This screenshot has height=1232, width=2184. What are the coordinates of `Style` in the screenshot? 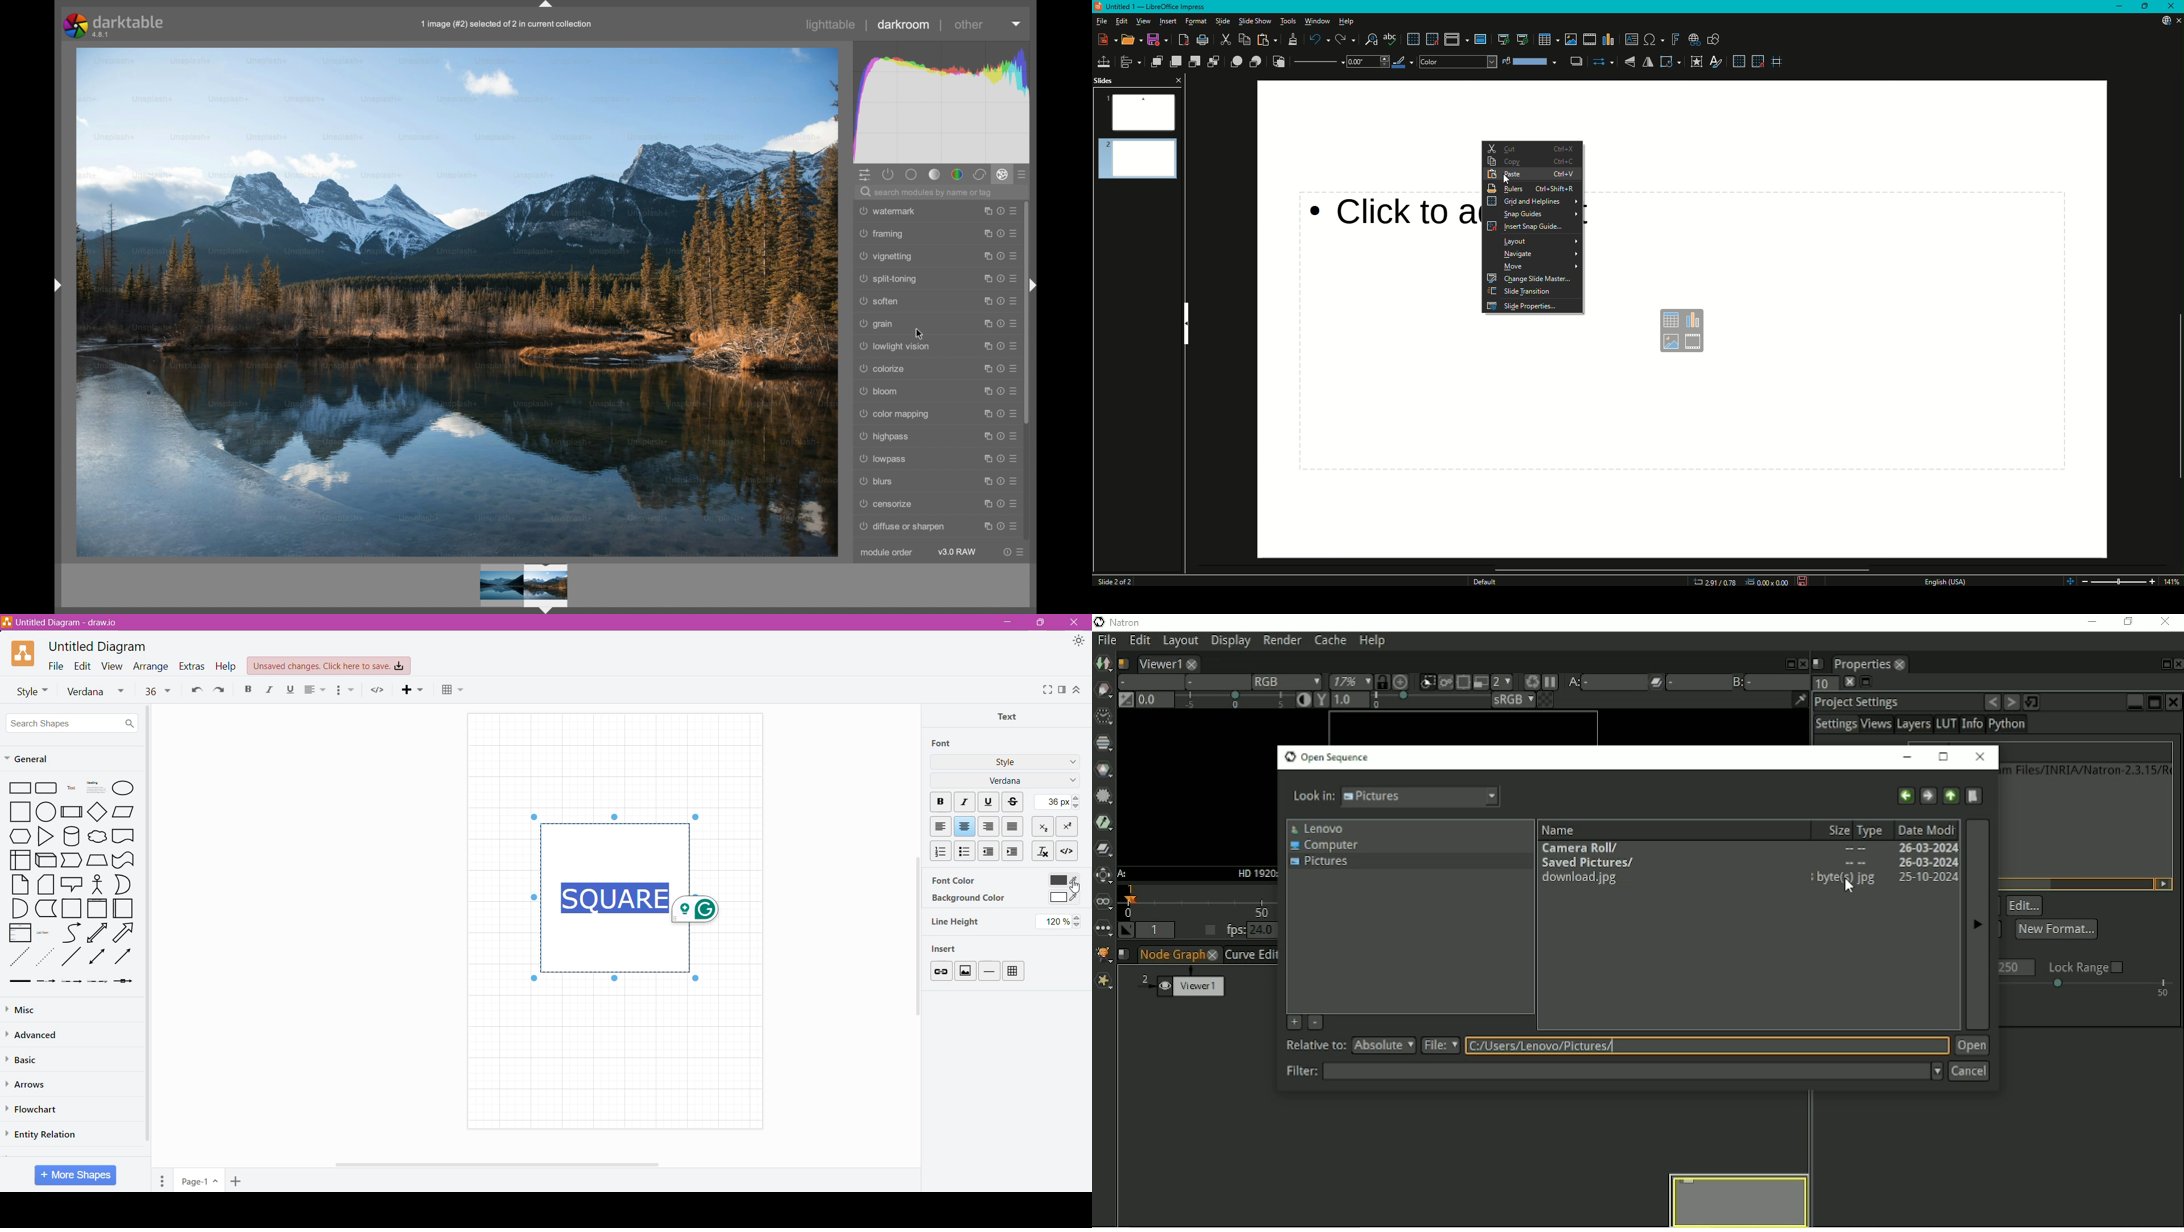 It's located at (1006, 761).